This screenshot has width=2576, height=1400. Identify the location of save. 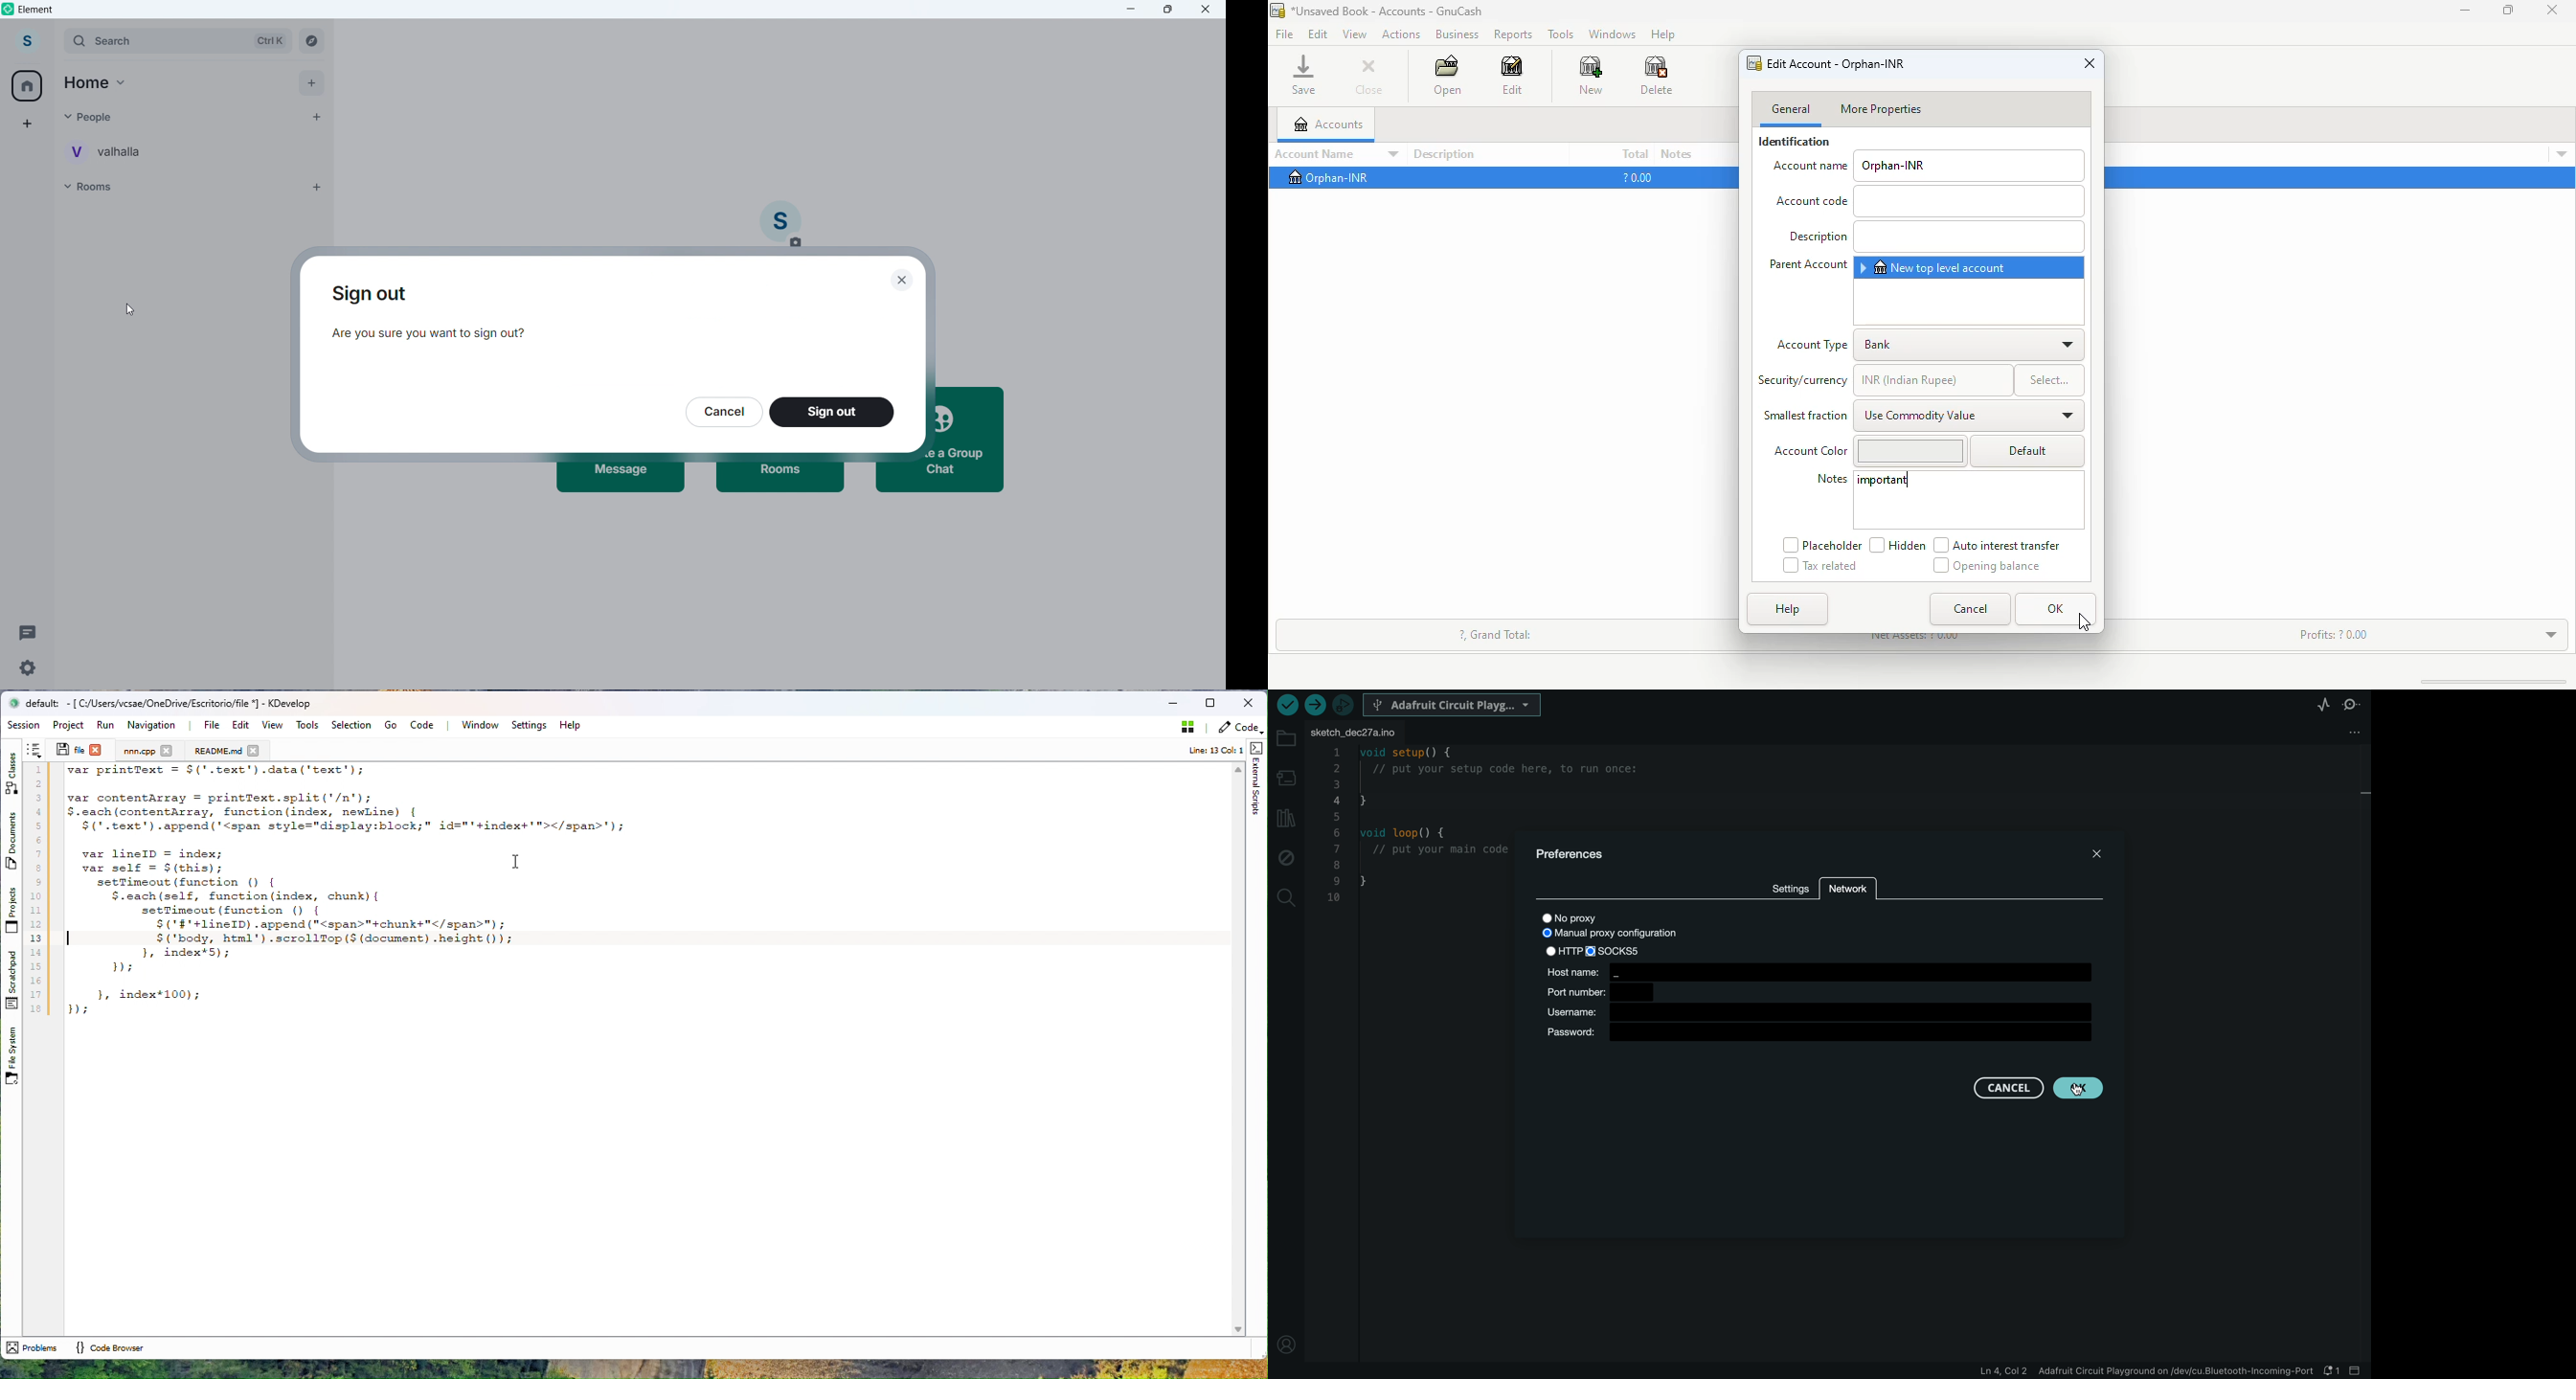
(1304, 75).